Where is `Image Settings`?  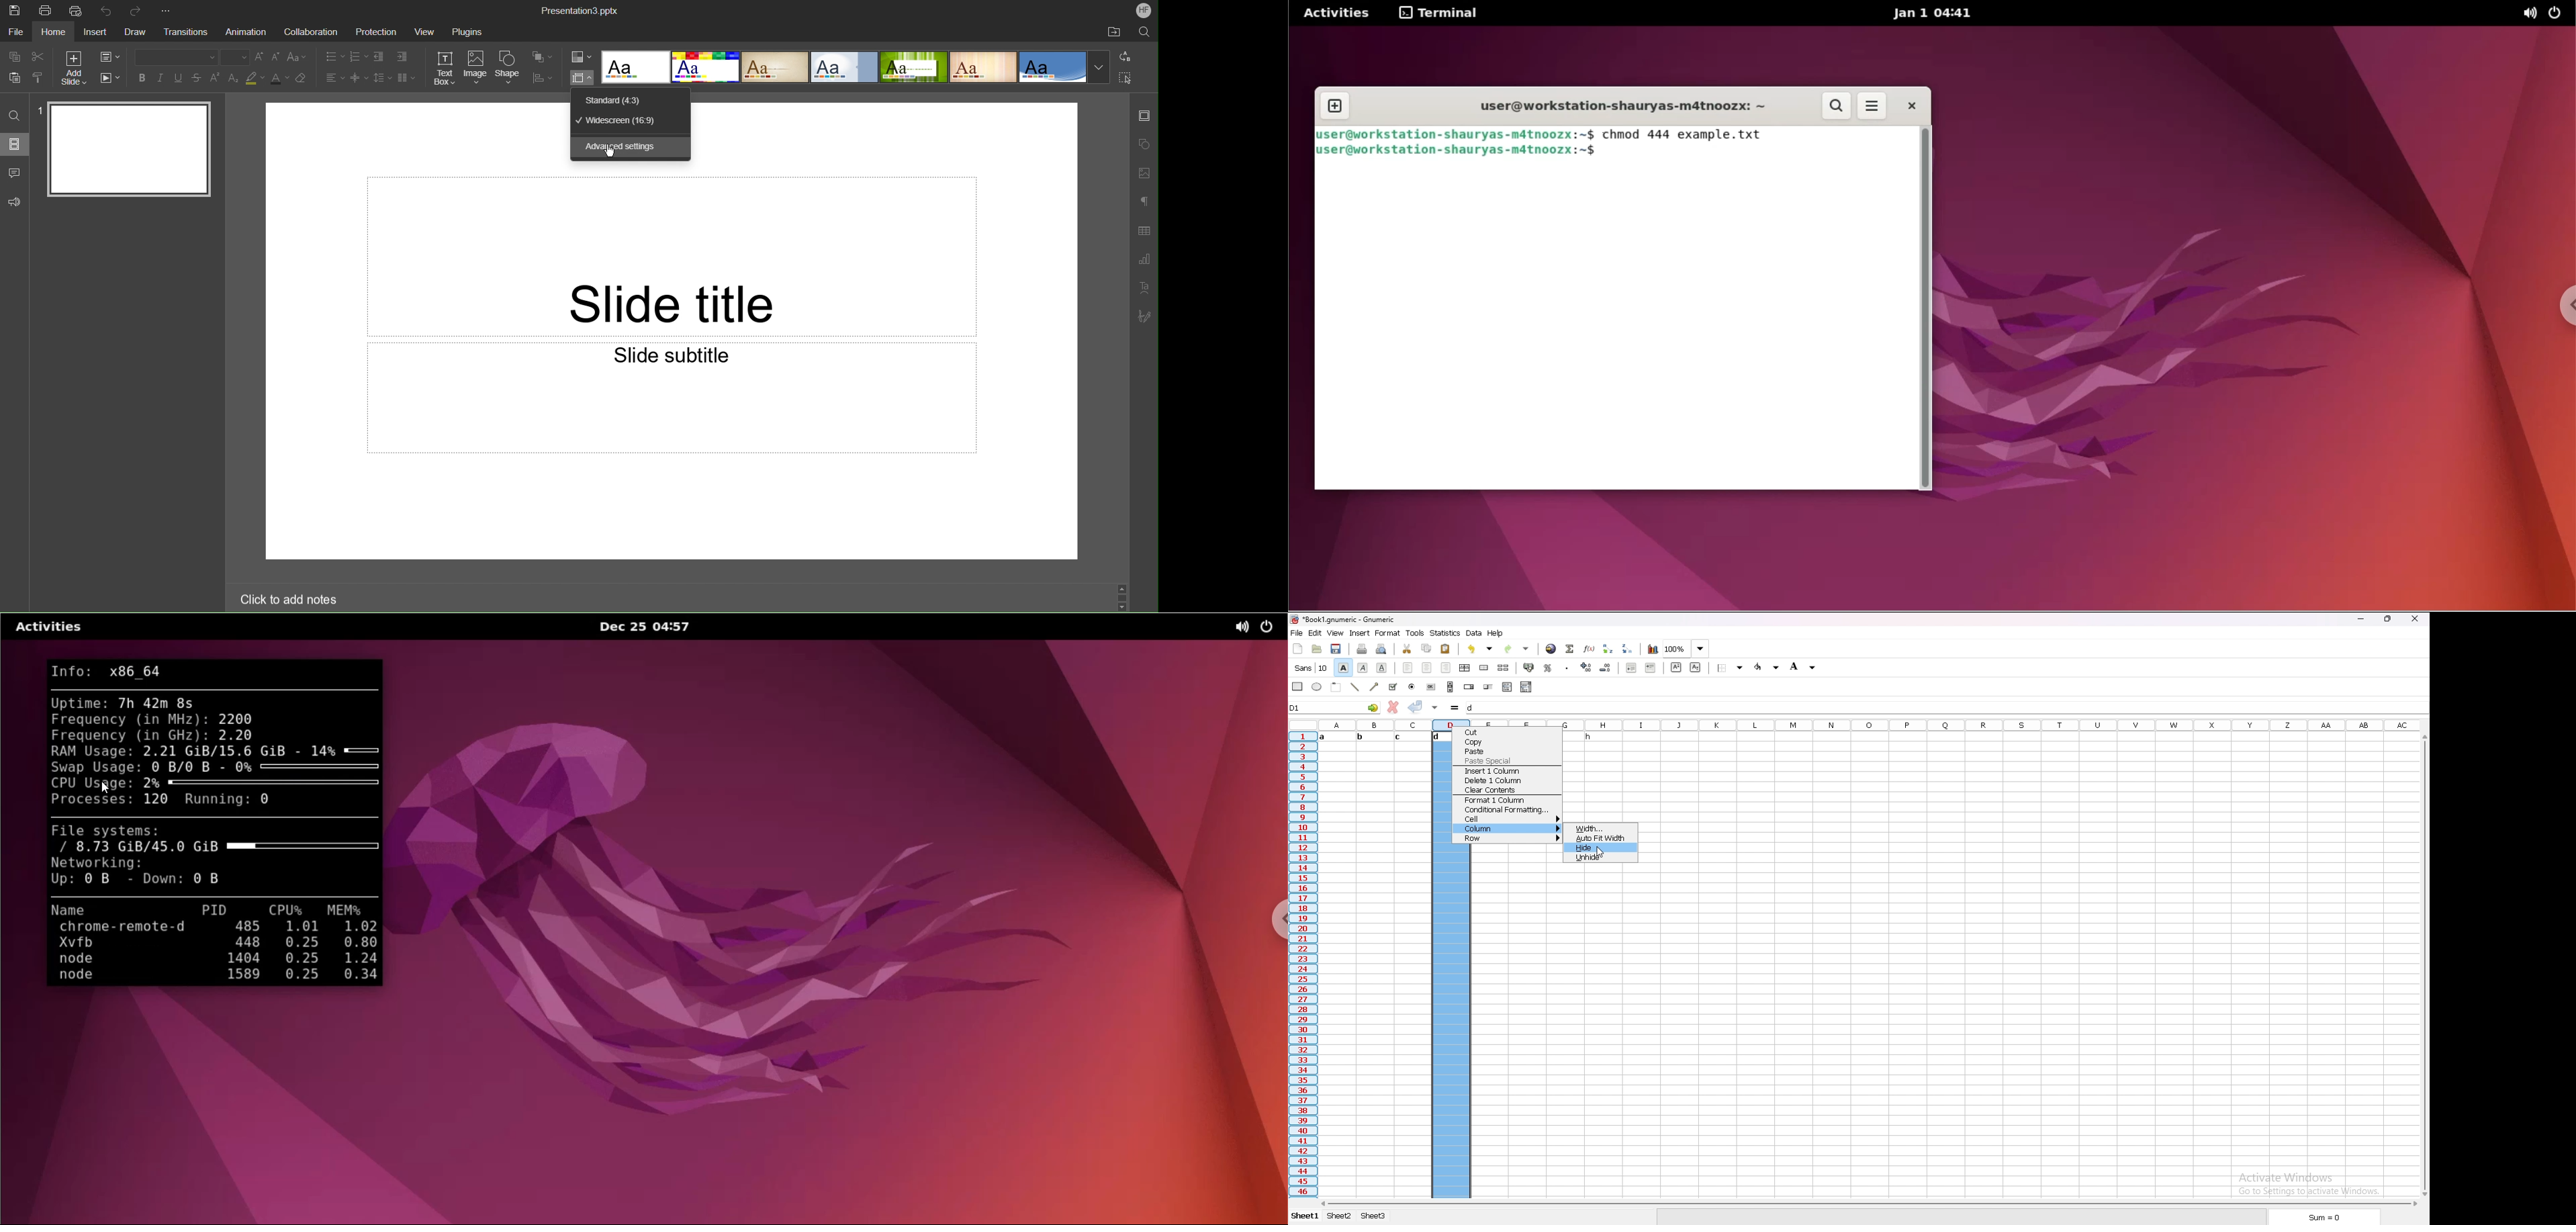
Image Settings is located at coordinates (1145, 172).